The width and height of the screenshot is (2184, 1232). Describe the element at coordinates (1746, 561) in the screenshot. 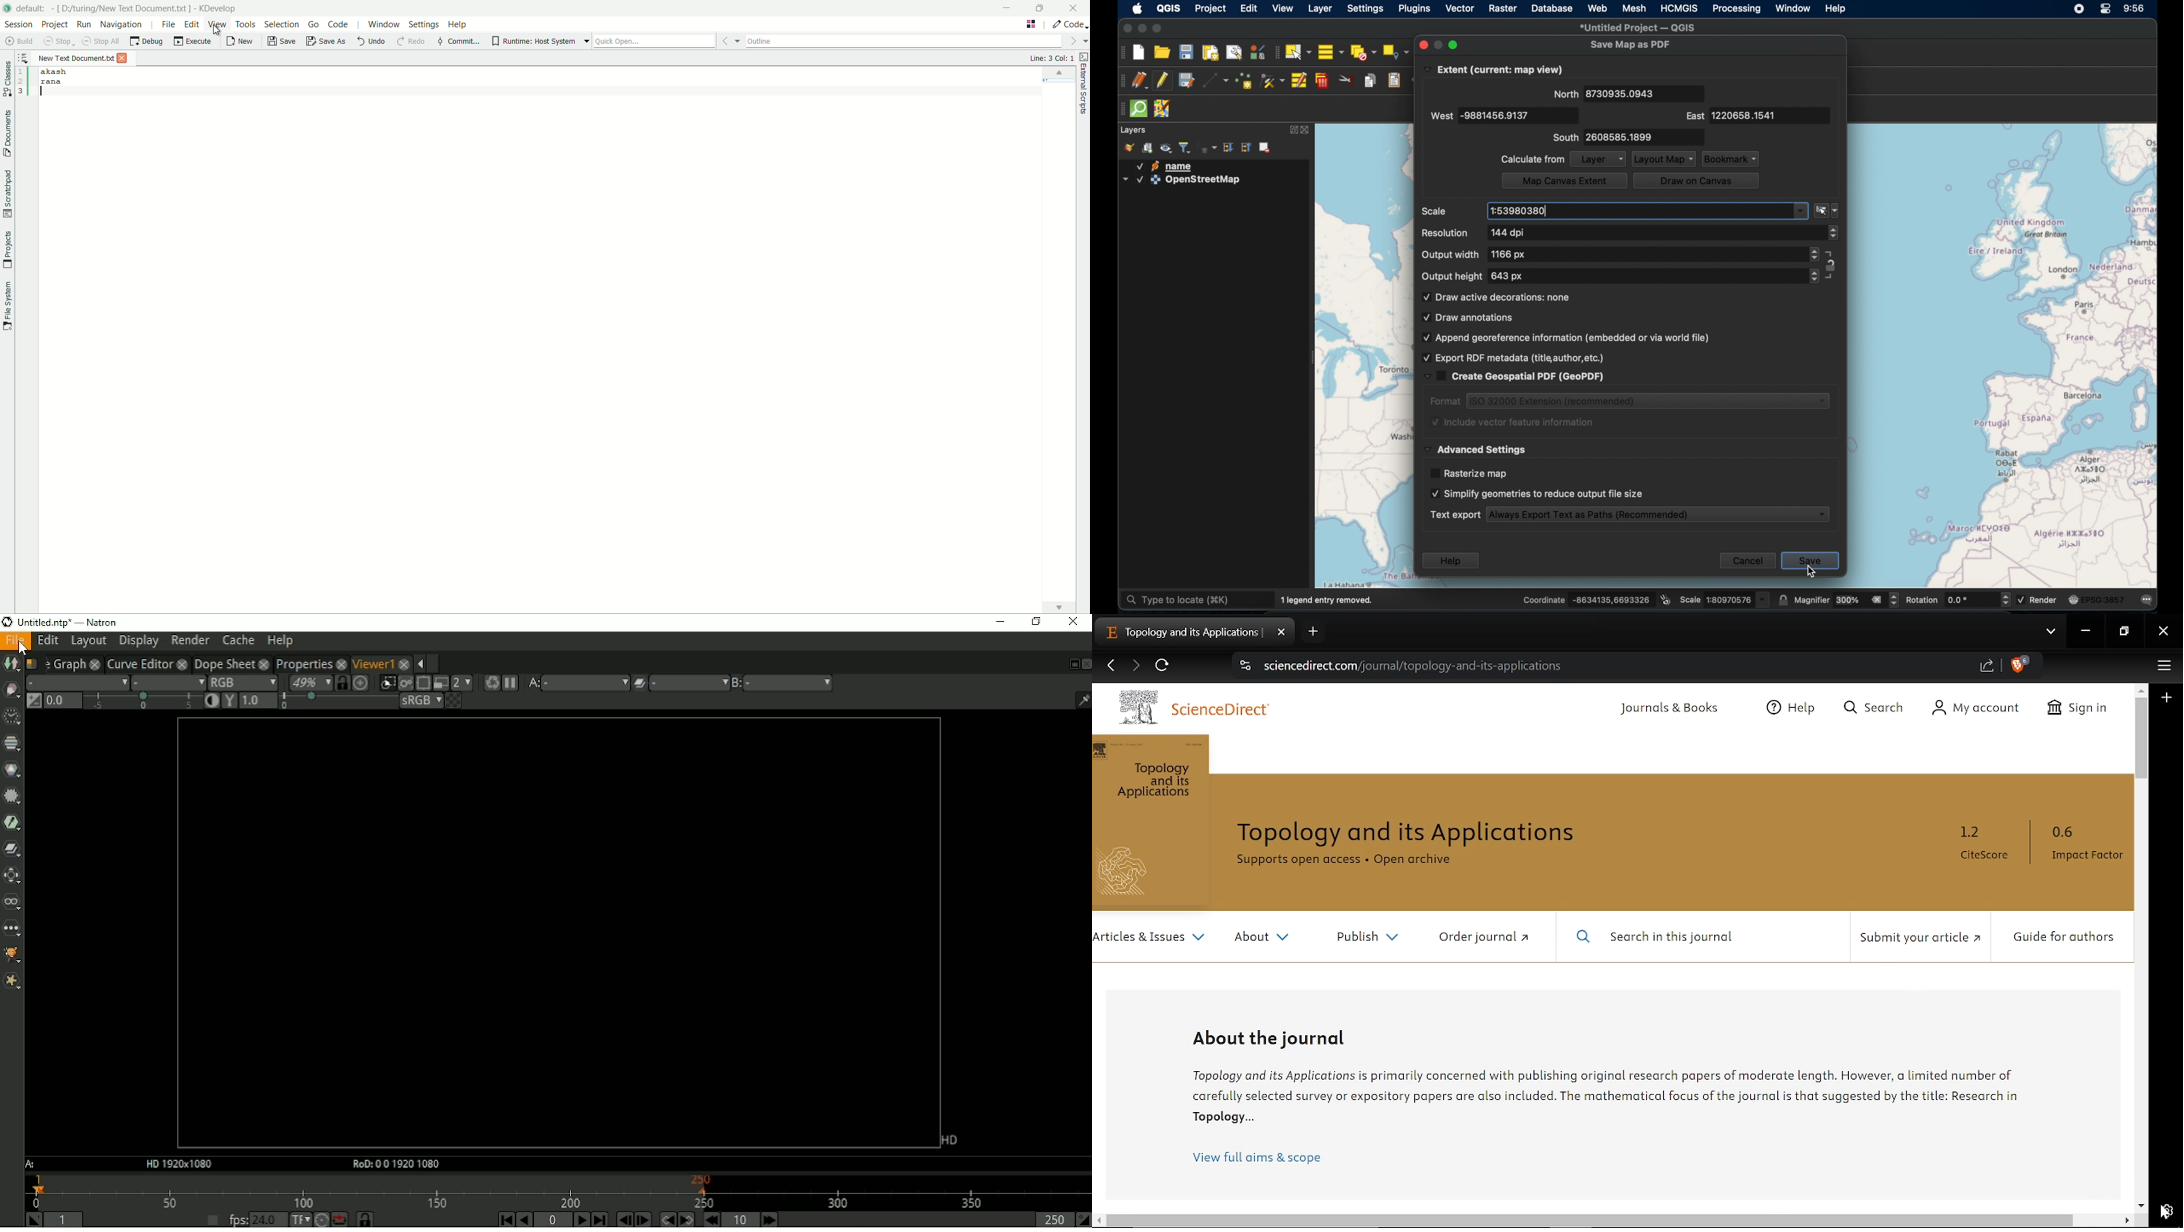

I see `cancel` at that location.